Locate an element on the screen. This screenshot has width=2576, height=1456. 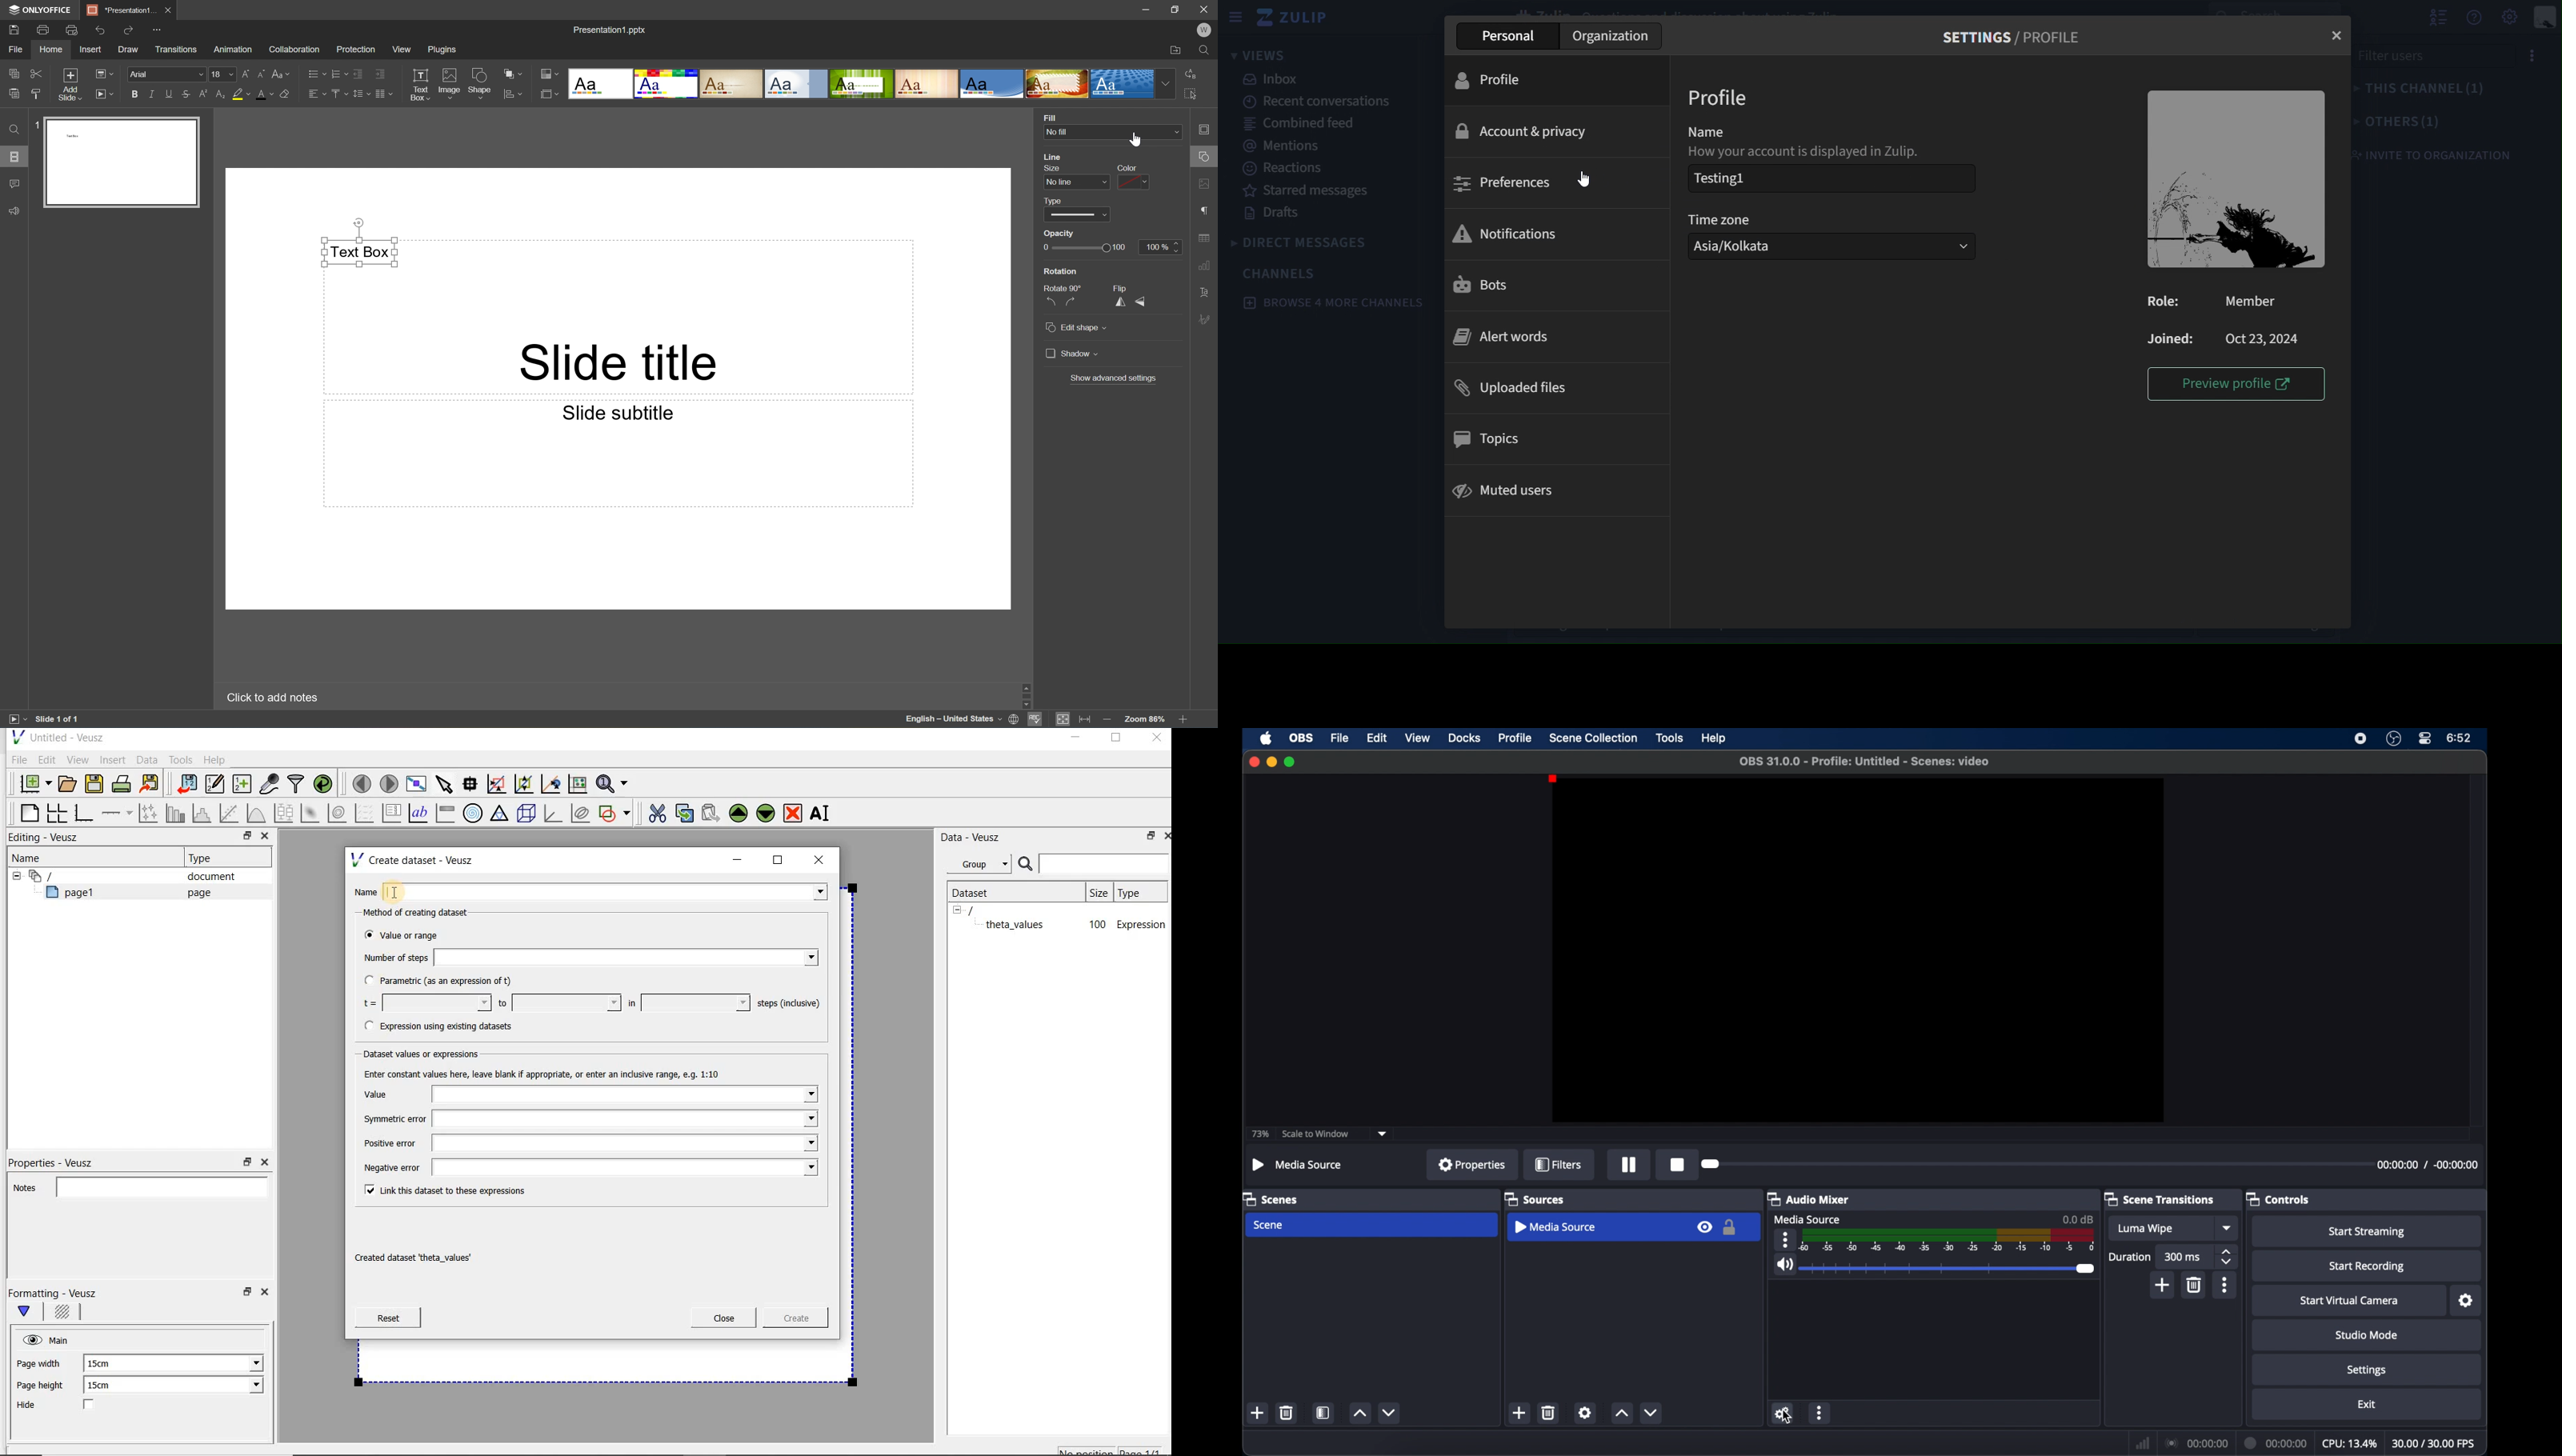
Show advanced settings is located at coordinates (1117, 380).